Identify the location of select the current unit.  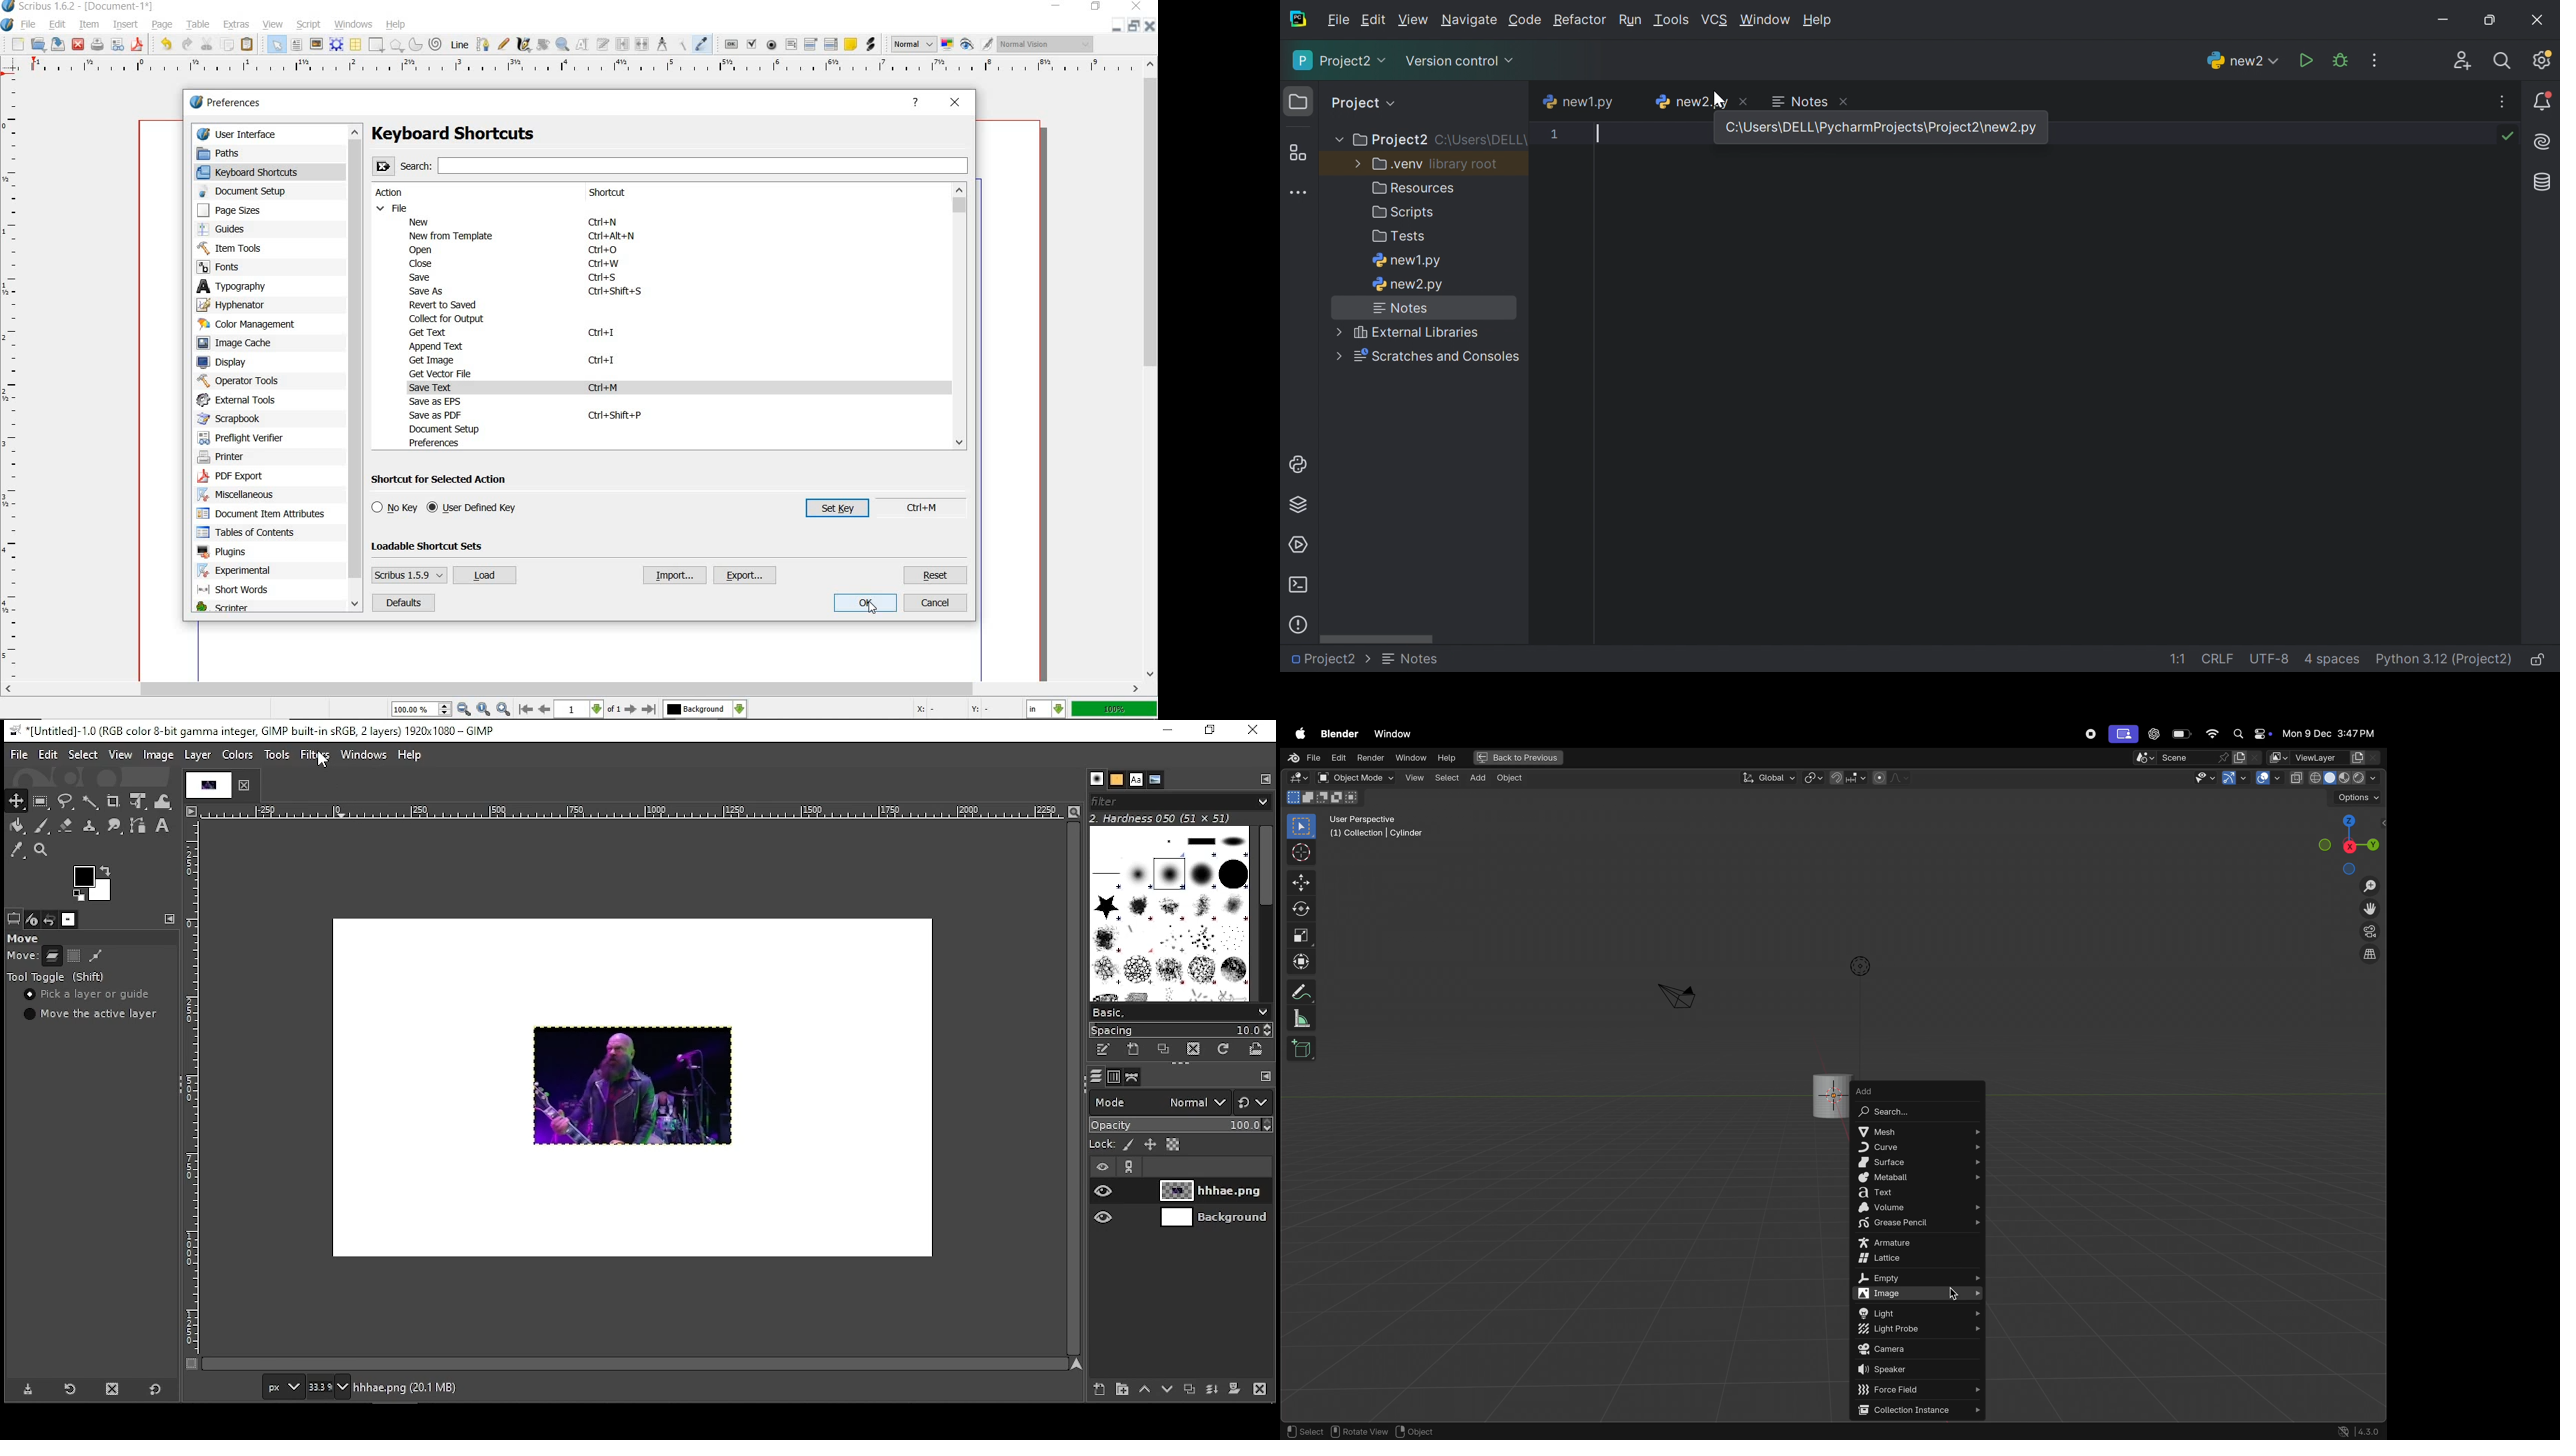
(1046, 710).